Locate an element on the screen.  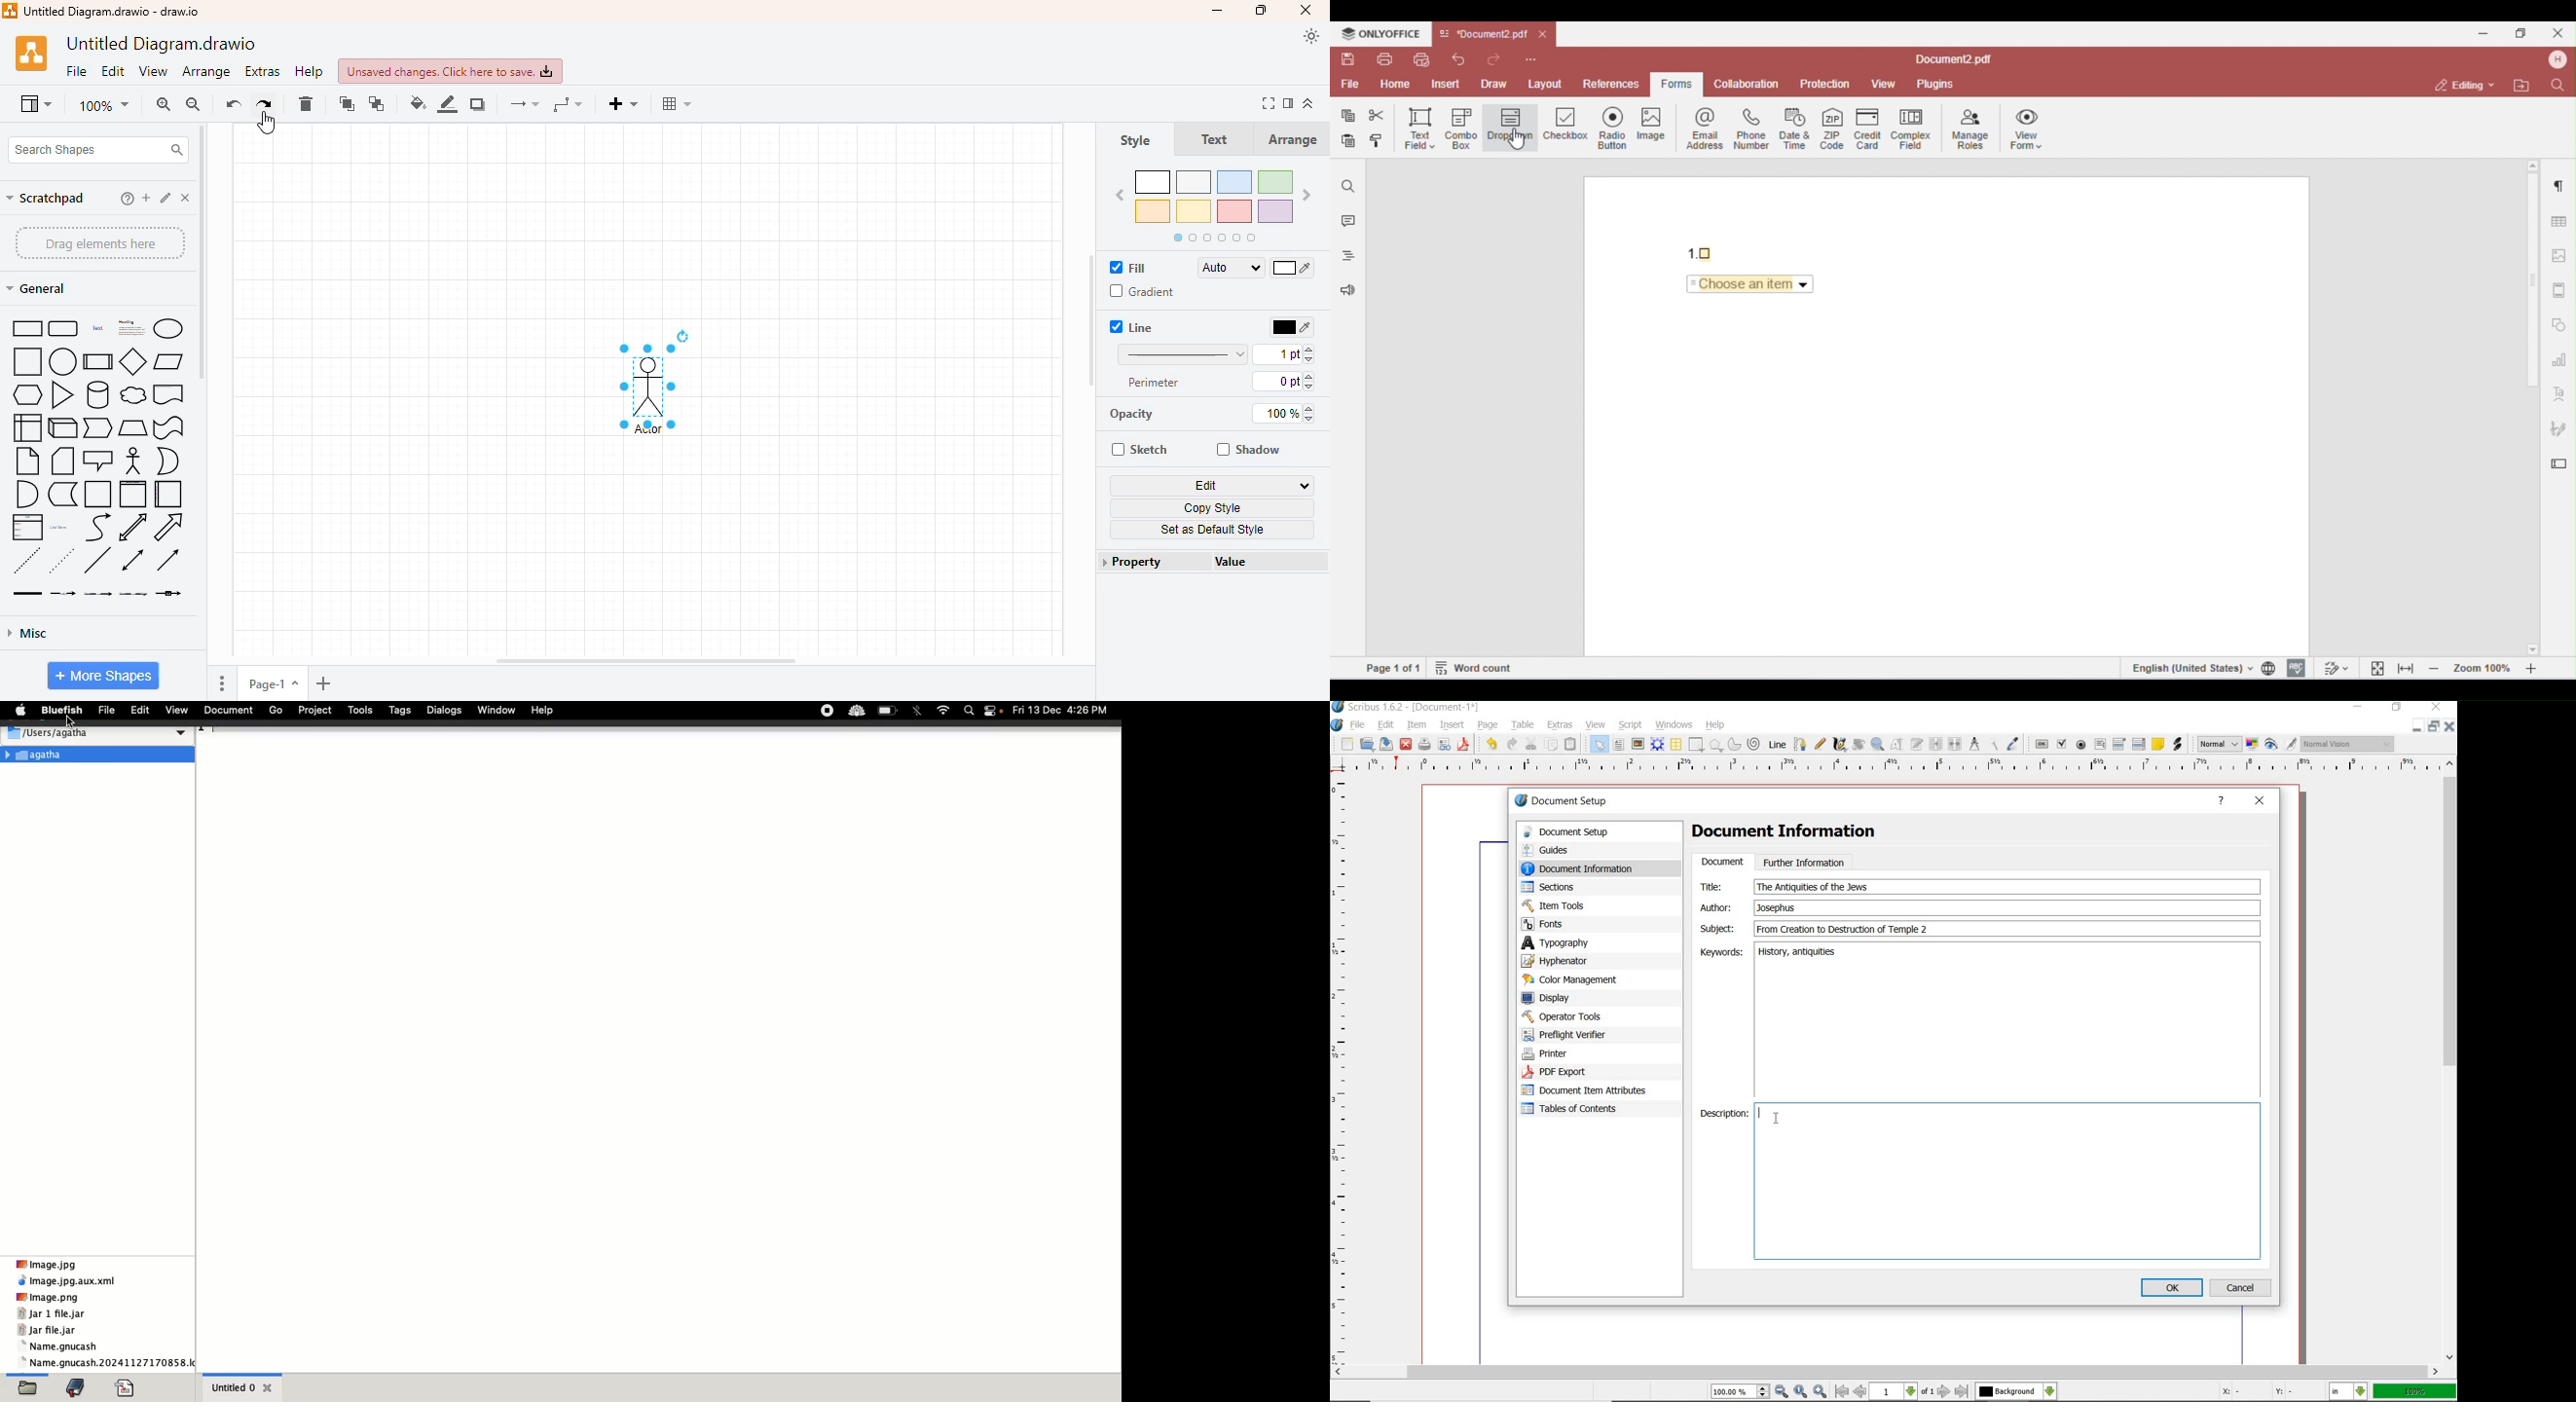
pdf push button is located at coordinates (2041, 744).